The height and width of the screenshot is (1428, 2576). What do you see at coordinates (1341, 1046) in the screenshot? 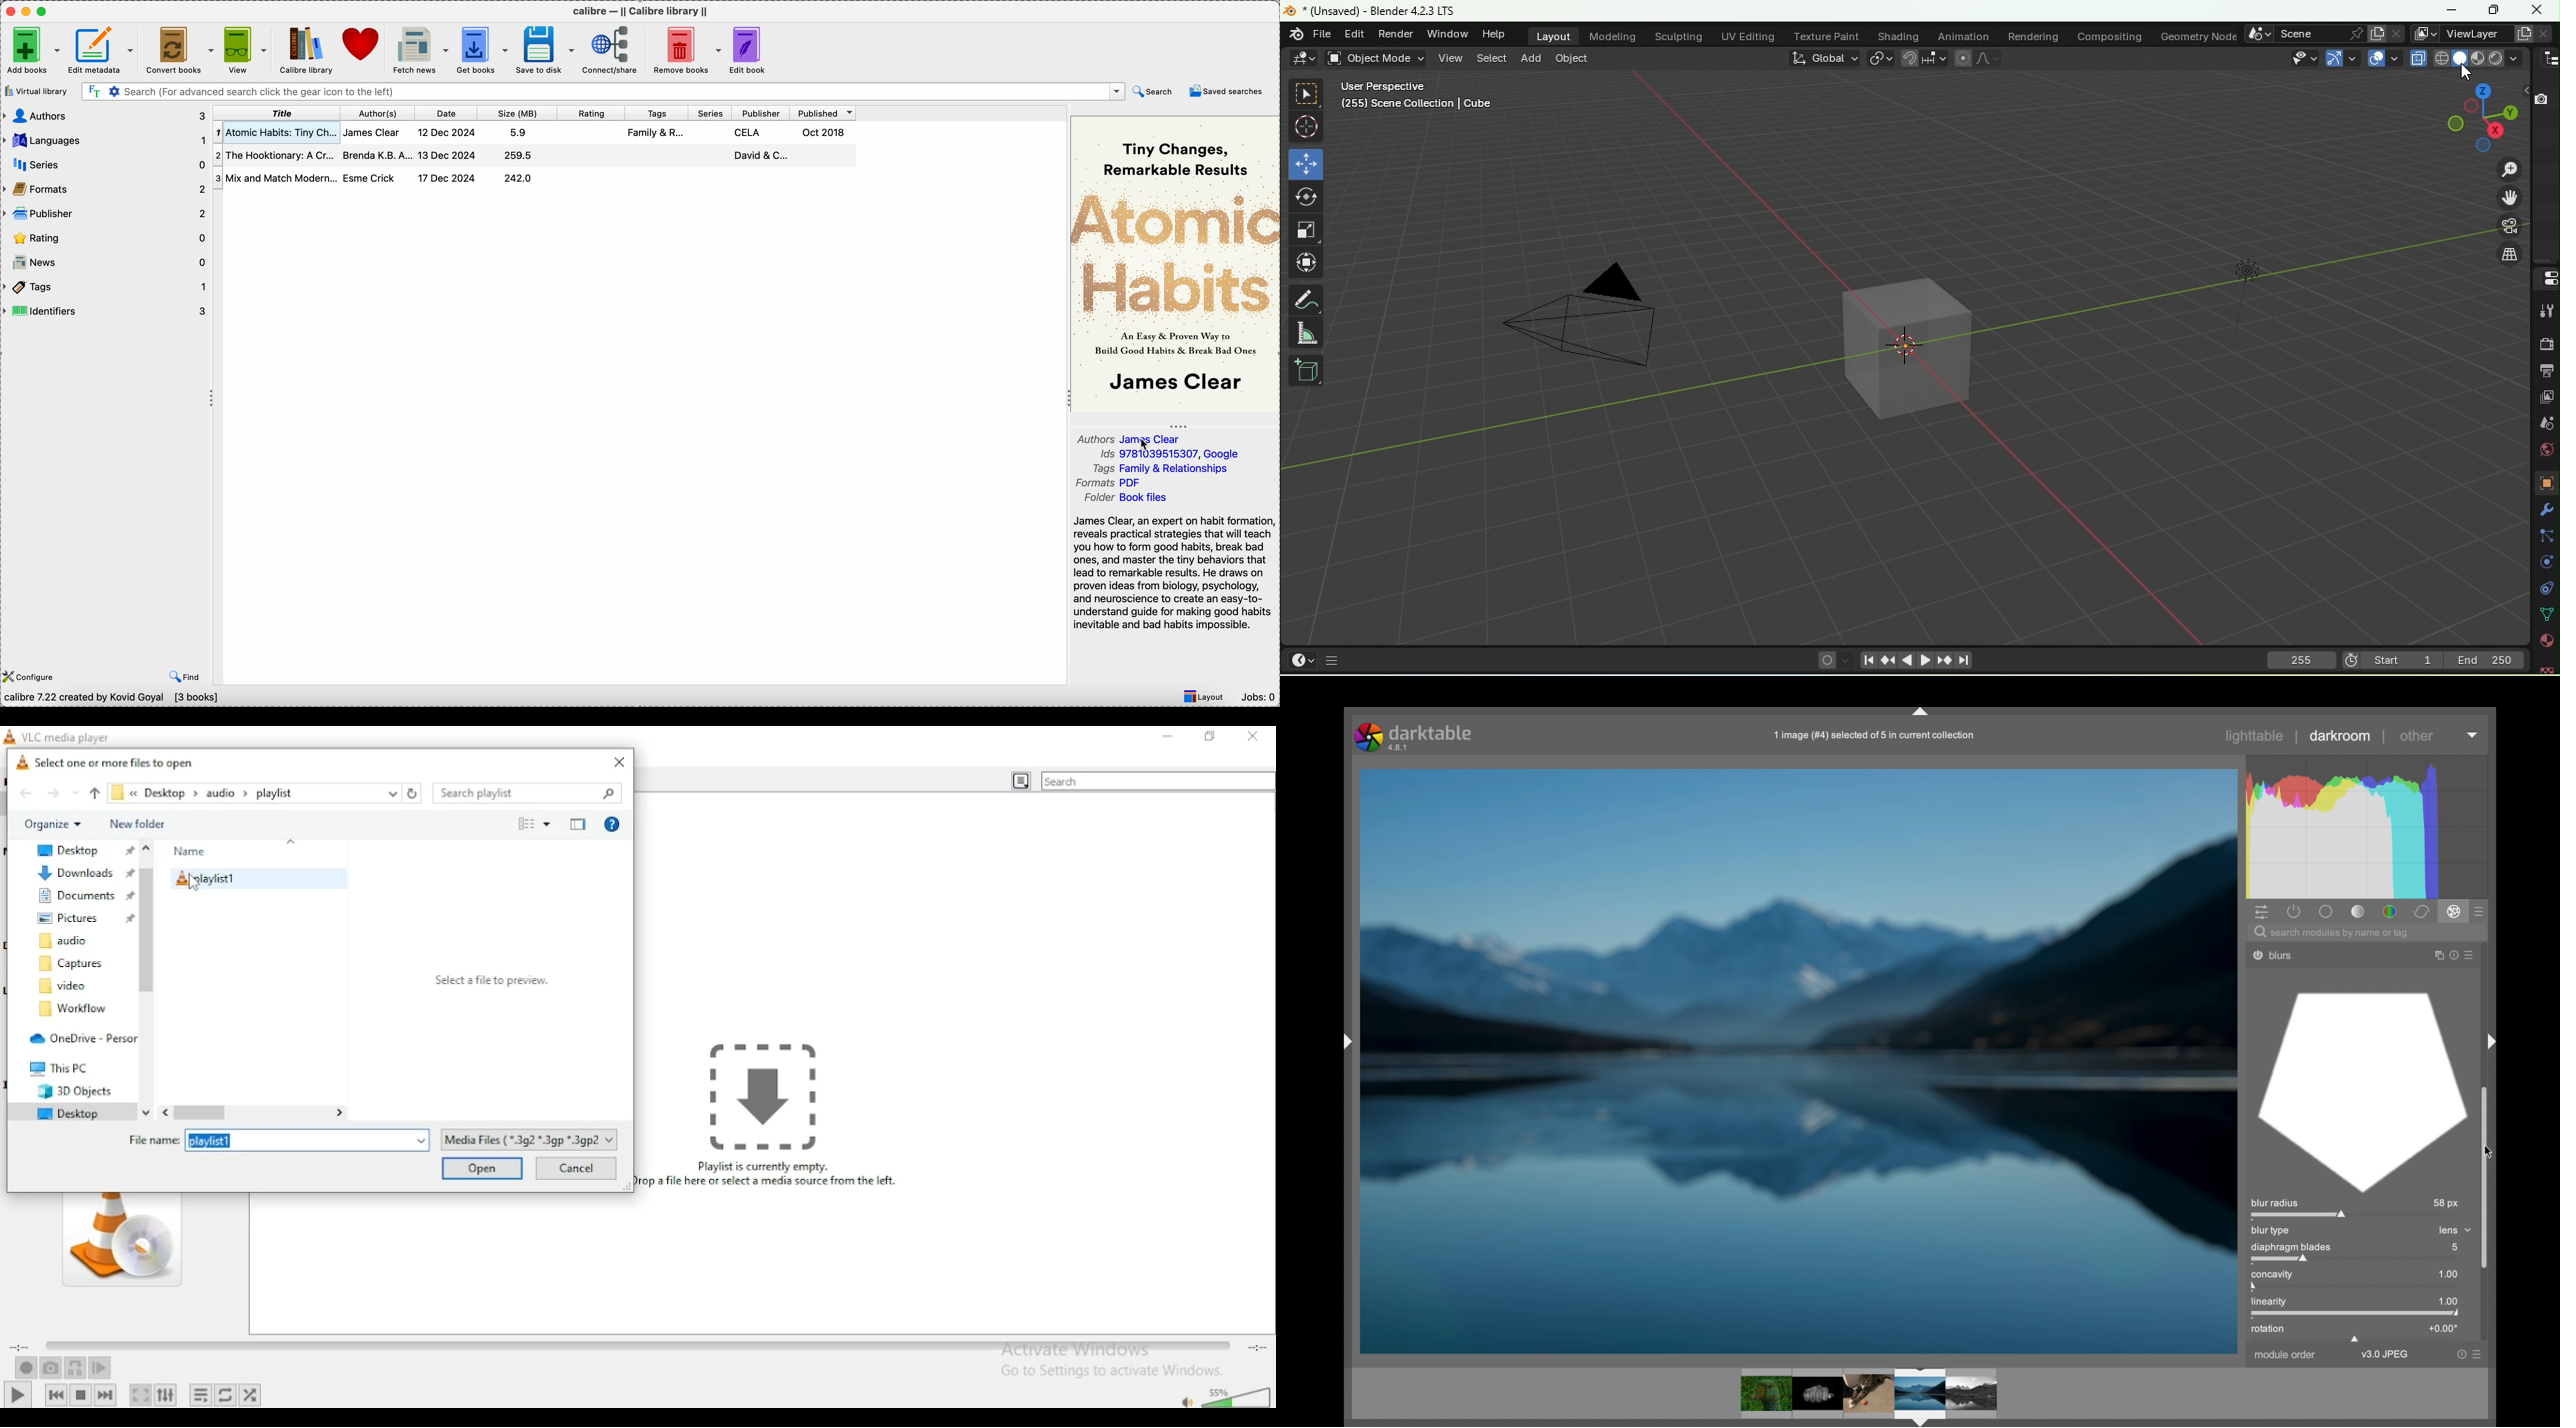
I see `` at bounding box center [1341, 1046].